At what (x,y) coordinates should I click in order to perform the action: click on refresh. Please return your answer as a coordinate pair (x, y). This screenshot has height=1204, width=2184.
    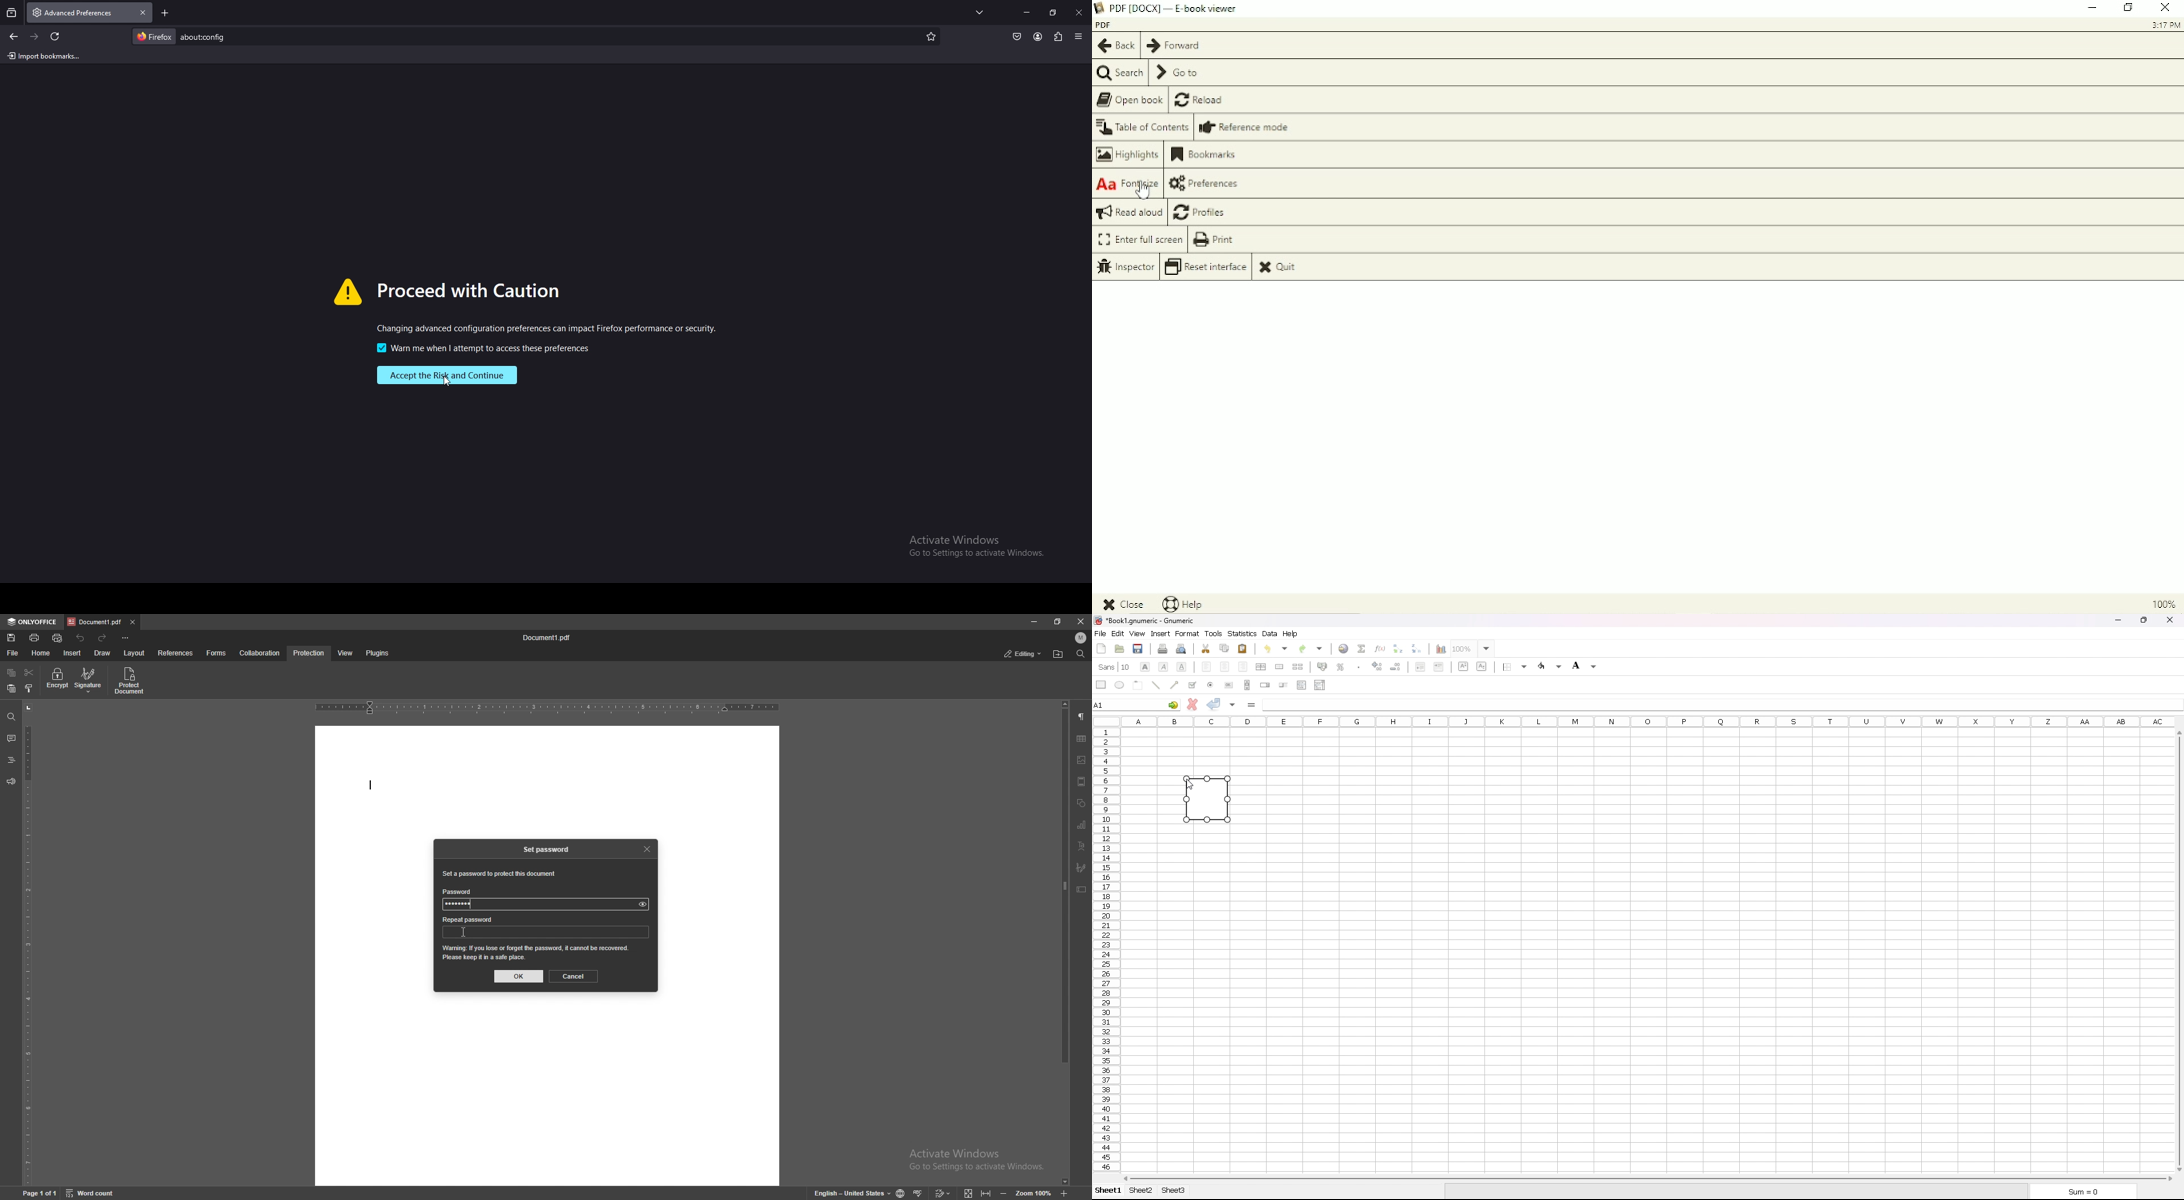
    Looking at the image, I should click on (55, 36).